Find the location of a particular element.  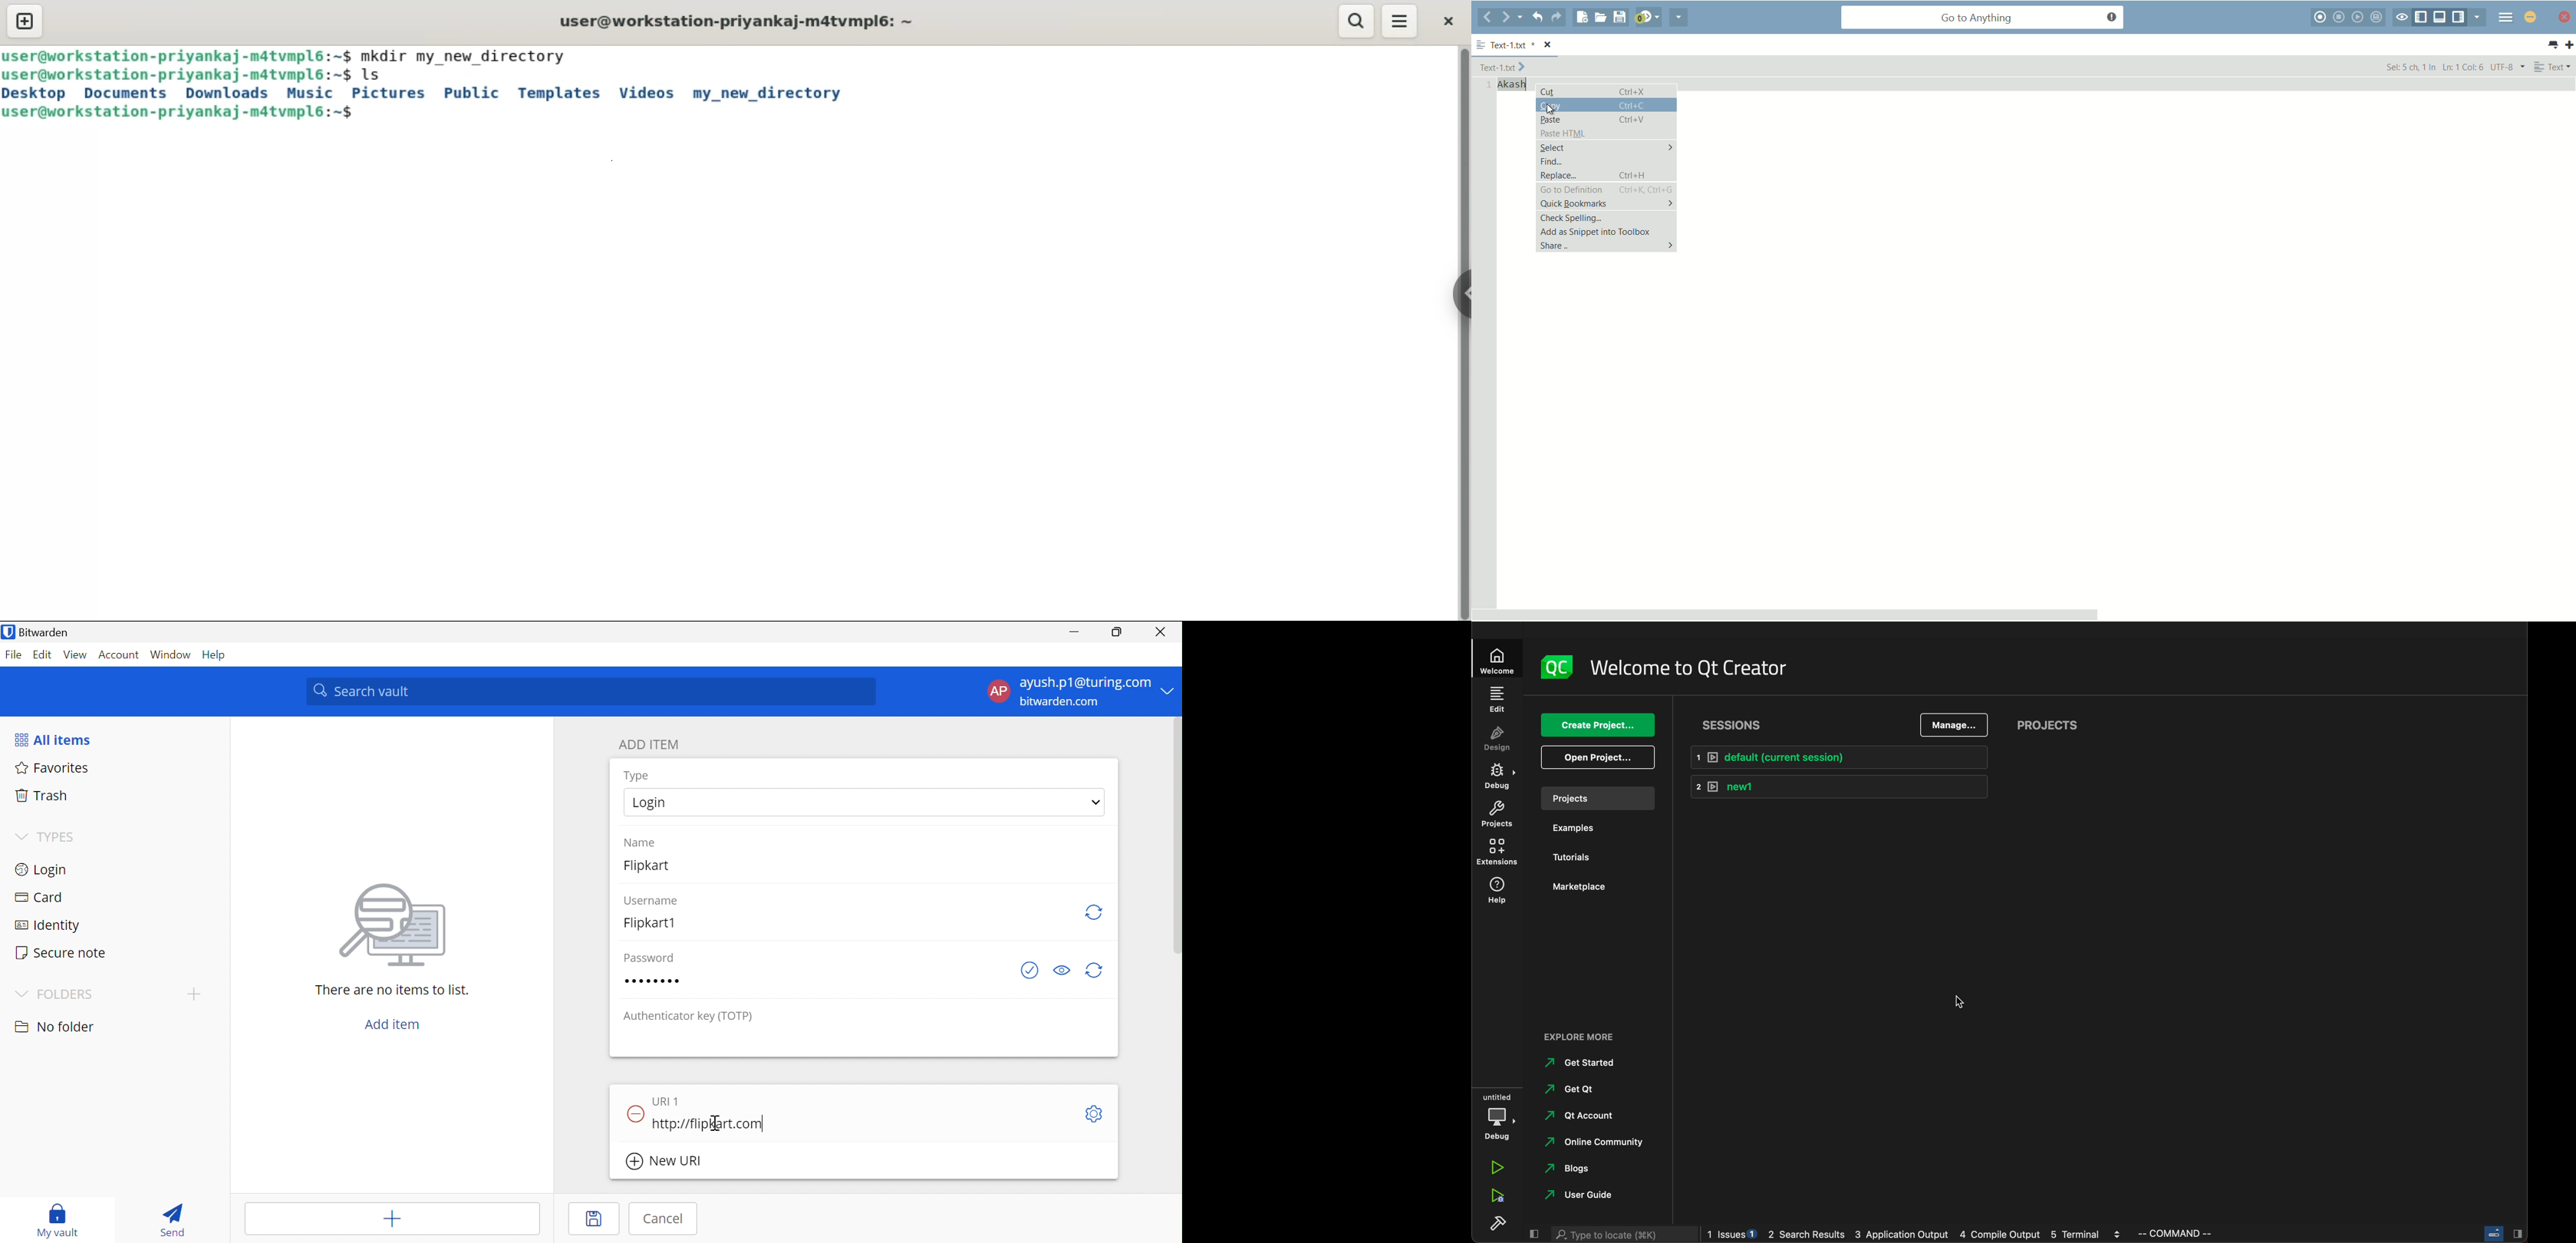

URL 1 is located at coordinates (666, 1101).